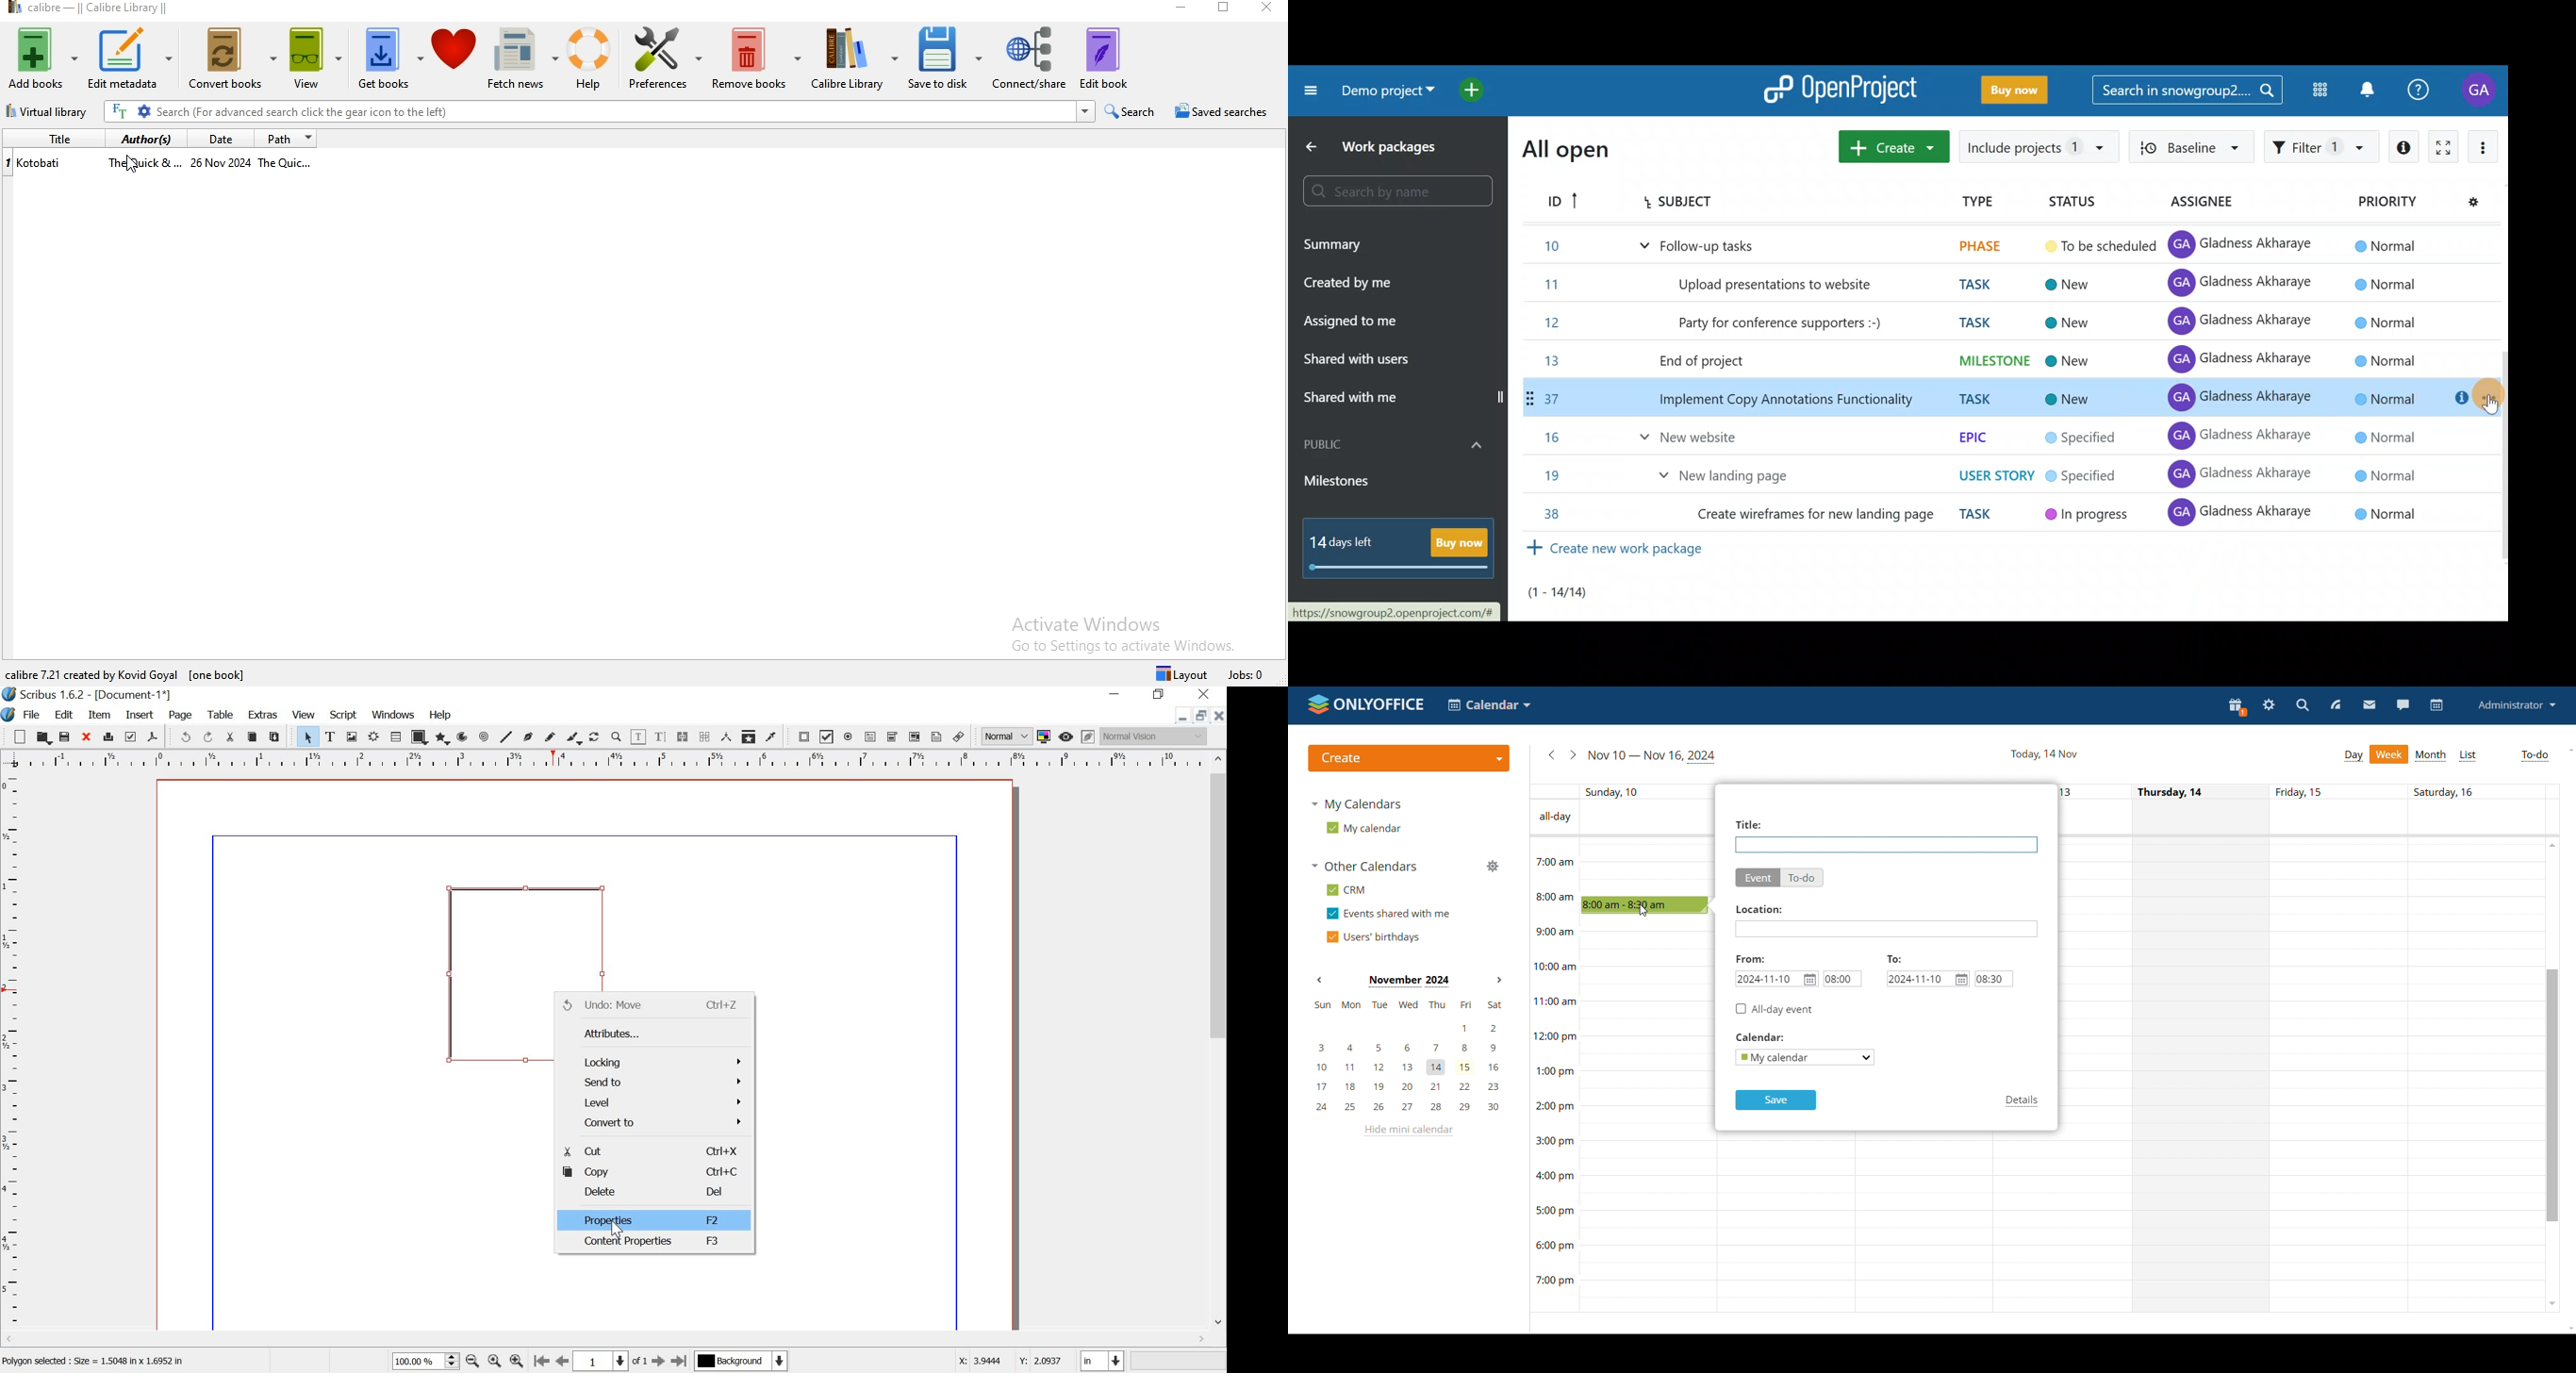 The width and height of the screenshot is (2576, 1400). What do you see at coordinates (553, 738) in the screenshot?
I see `freehand line` at bounding box center [553, 738].